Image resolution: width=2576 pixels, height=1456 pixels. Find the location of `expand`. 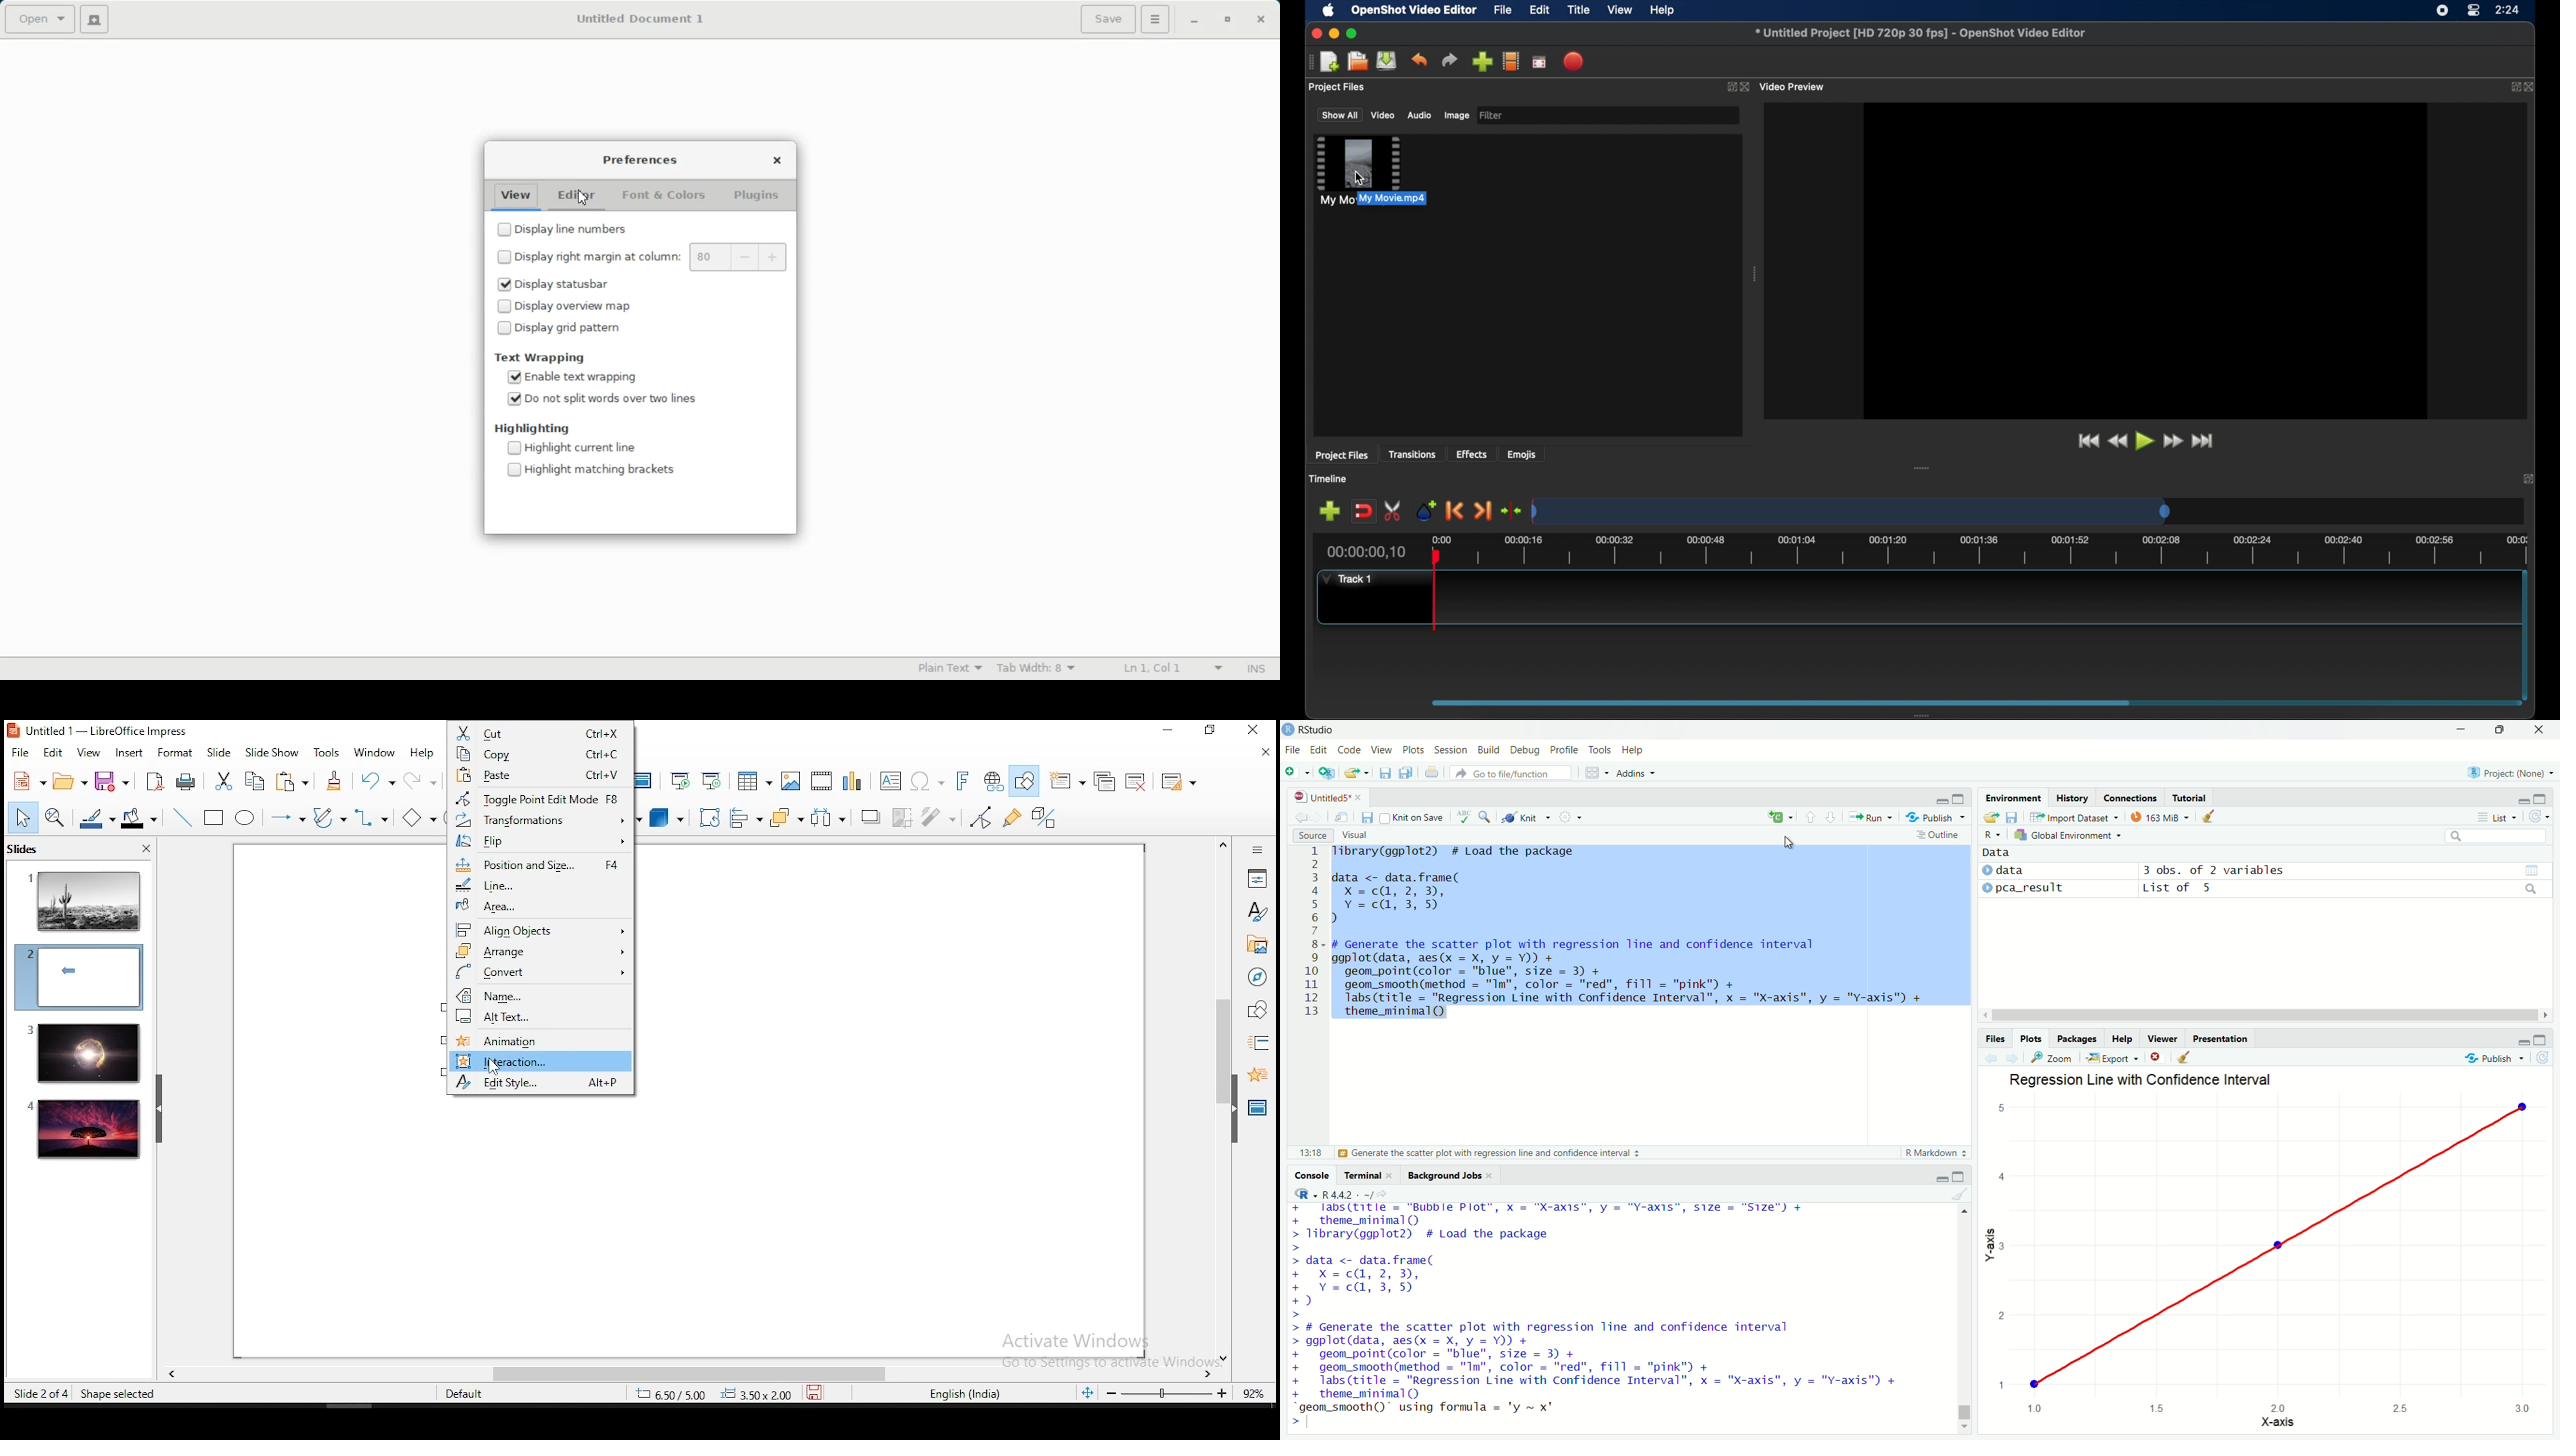

expand is located at coordinates (1957, 1175).